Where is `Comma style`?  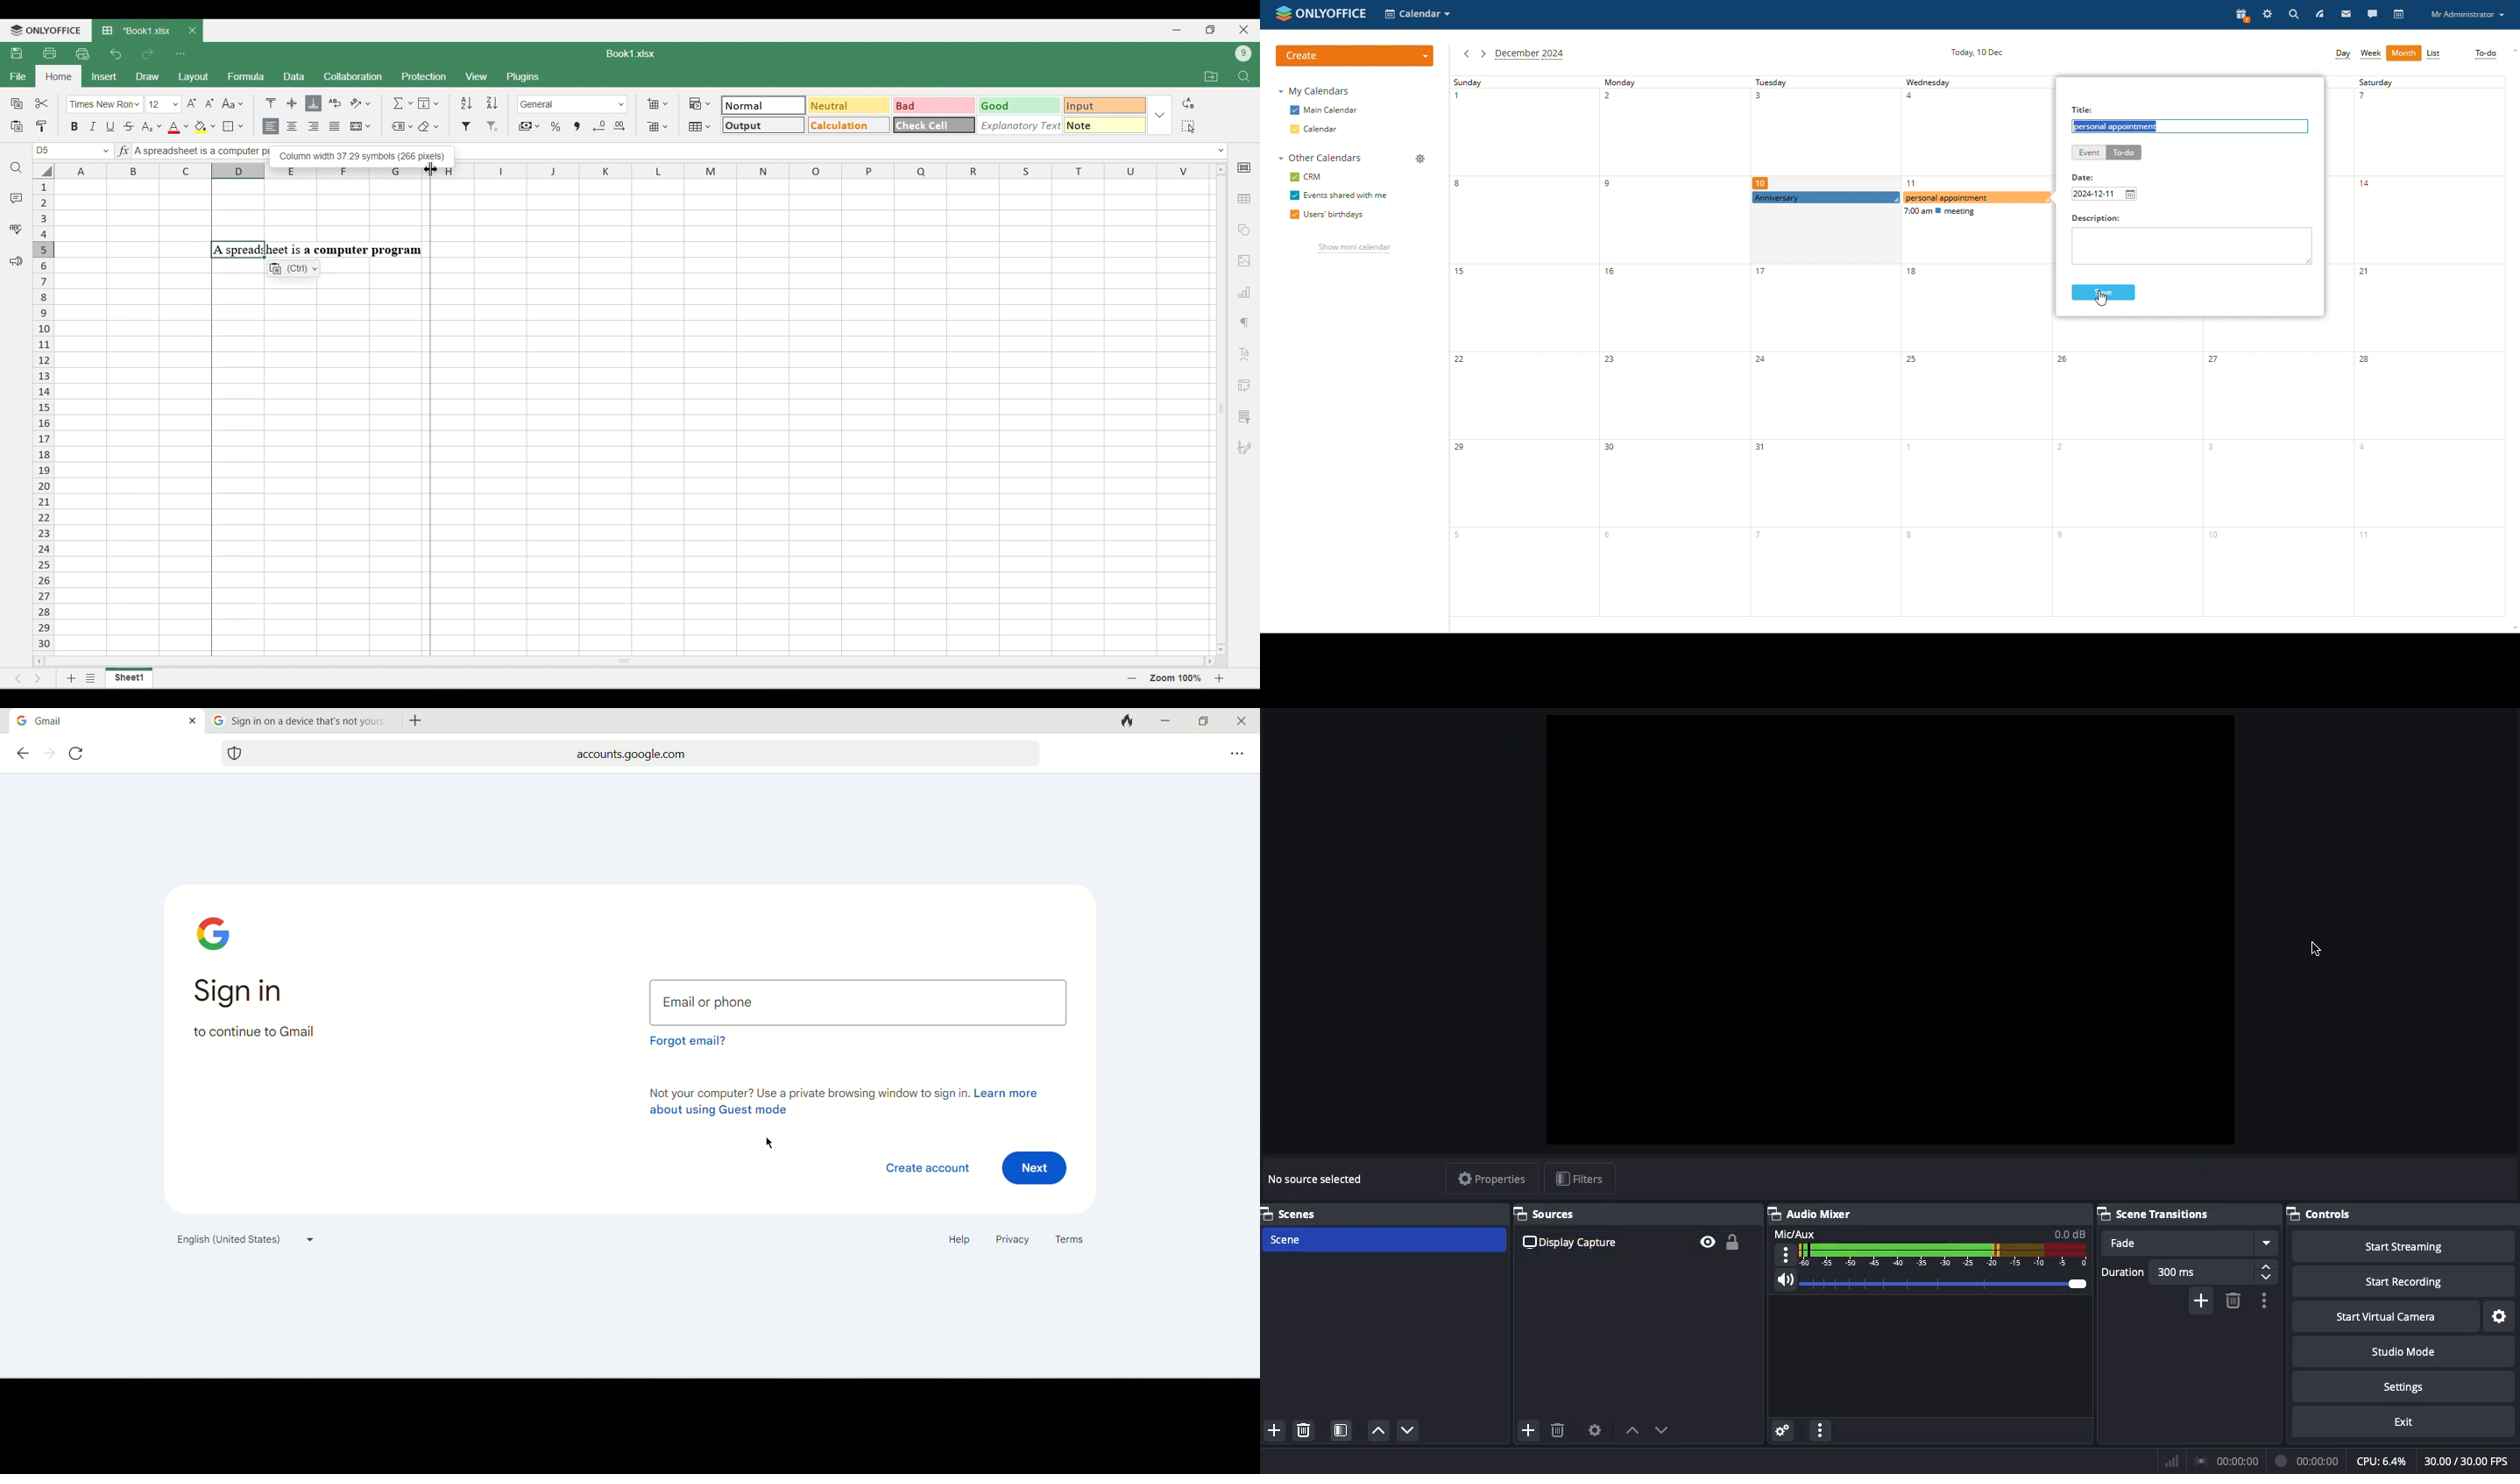 Comma style is located at coordinates (577, 127).